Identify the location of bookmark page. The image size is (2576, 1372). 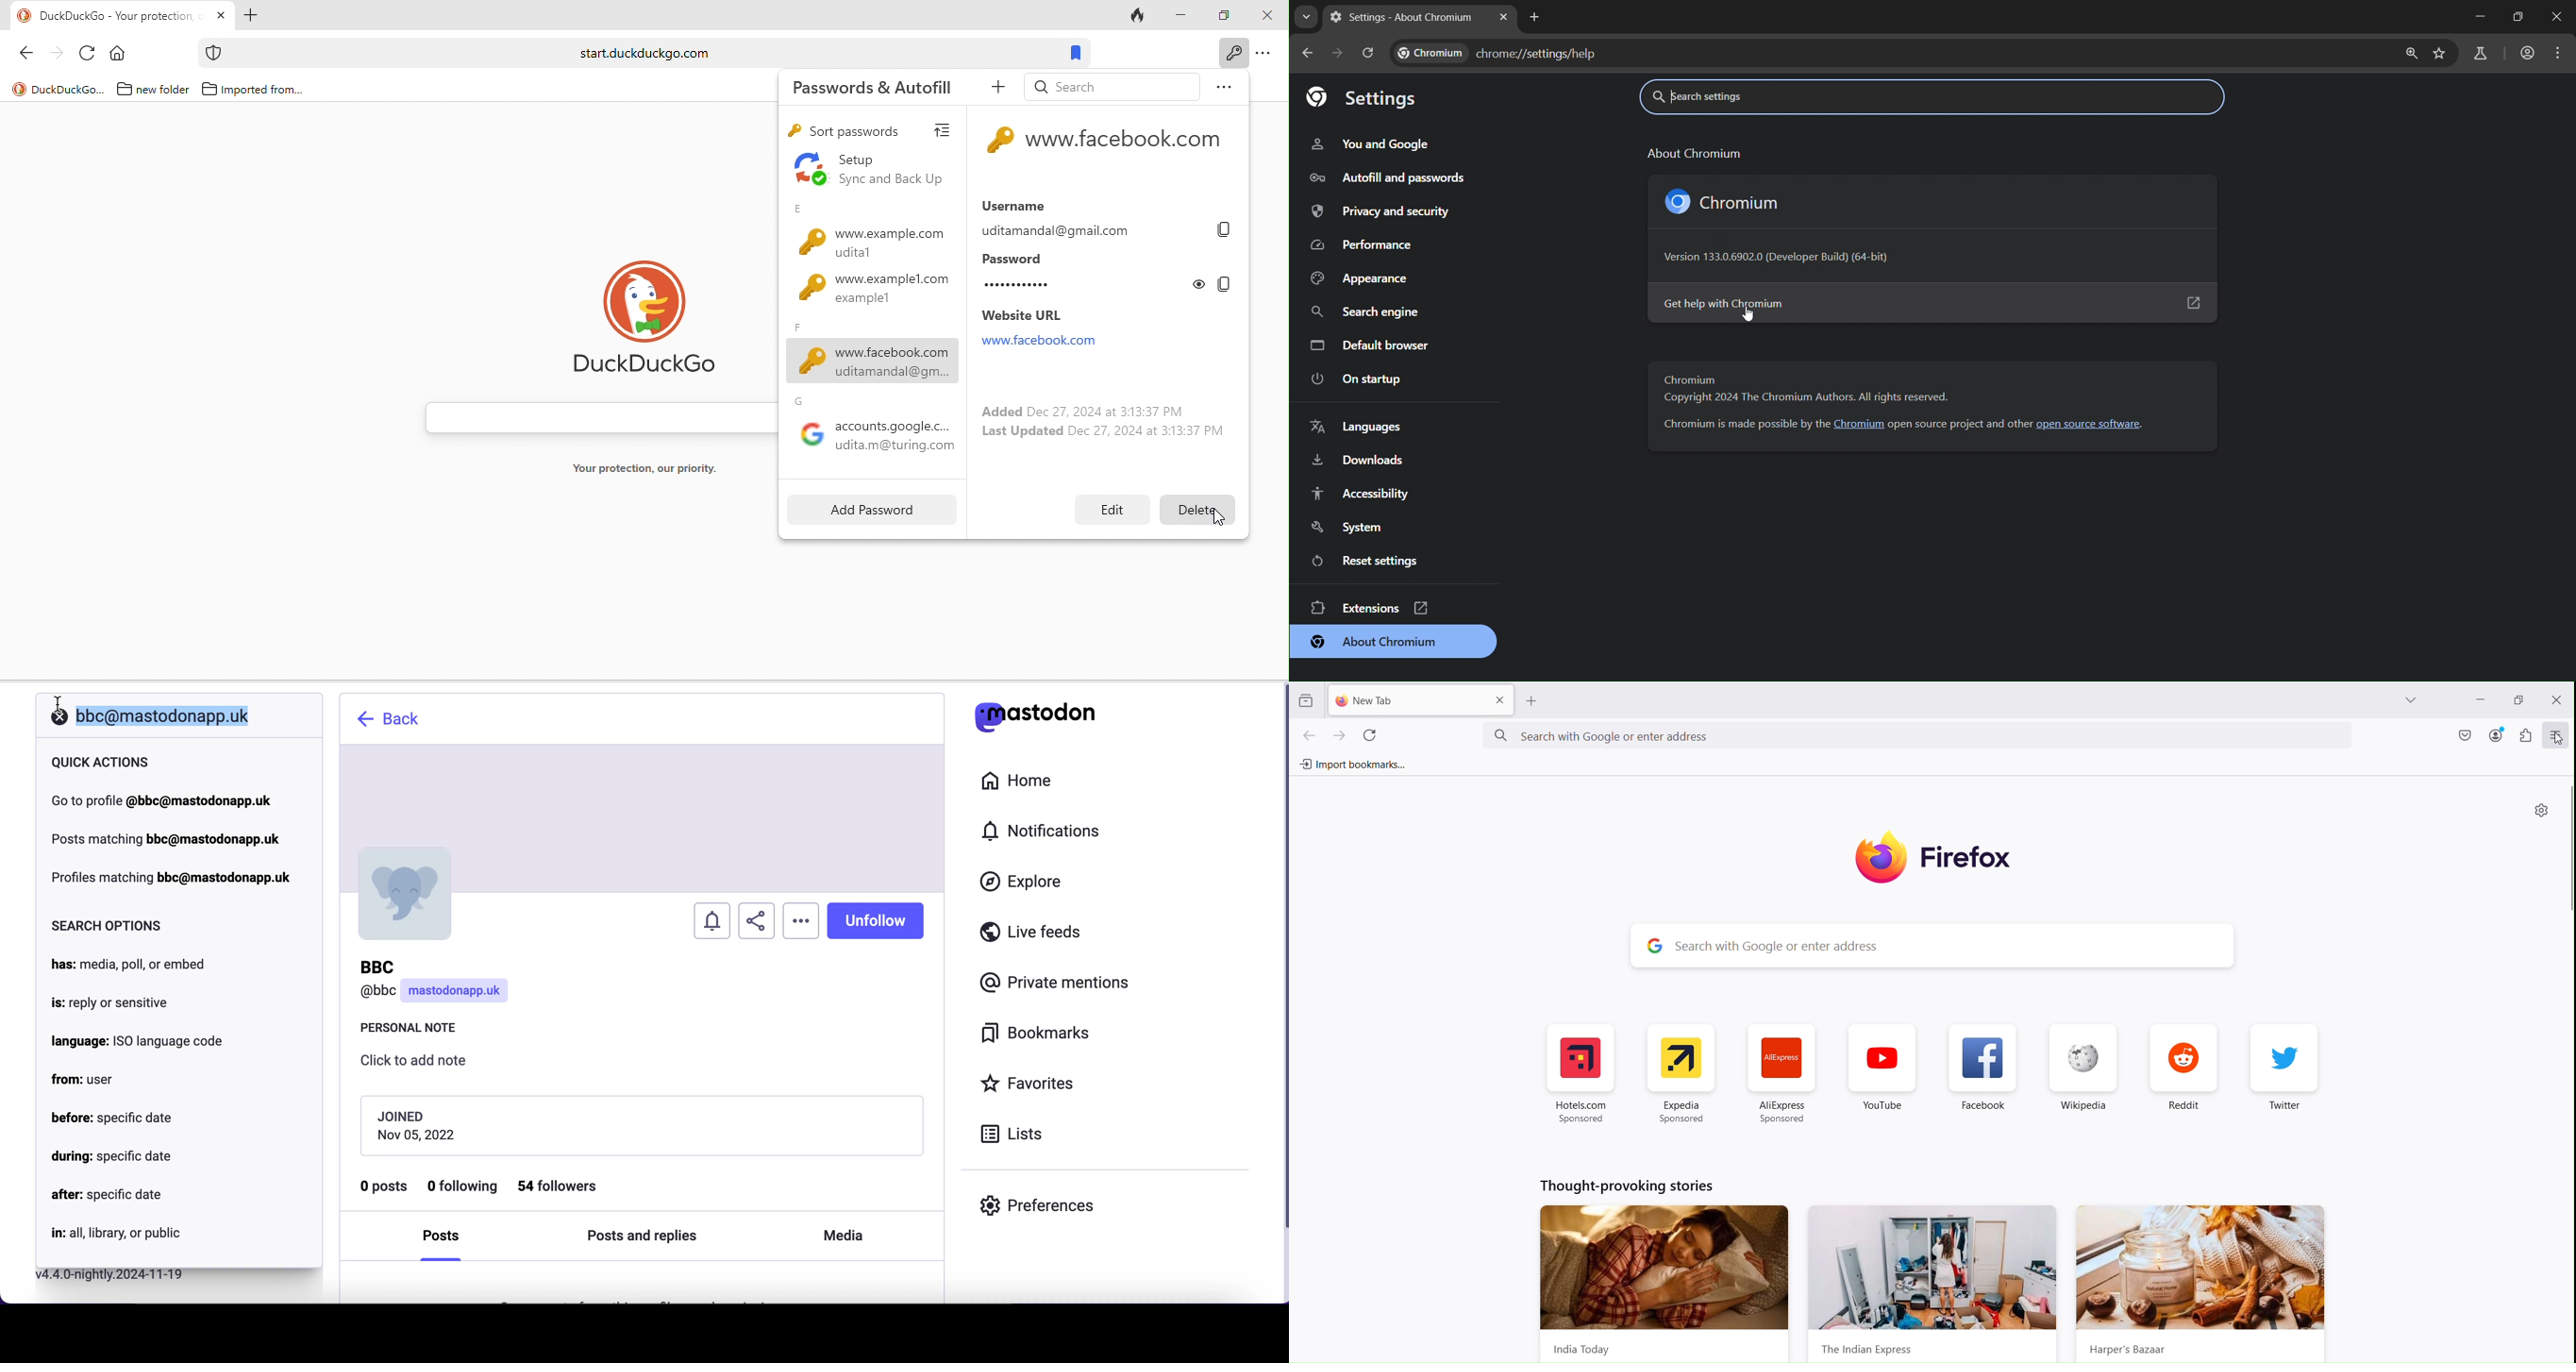
(2442, 52).